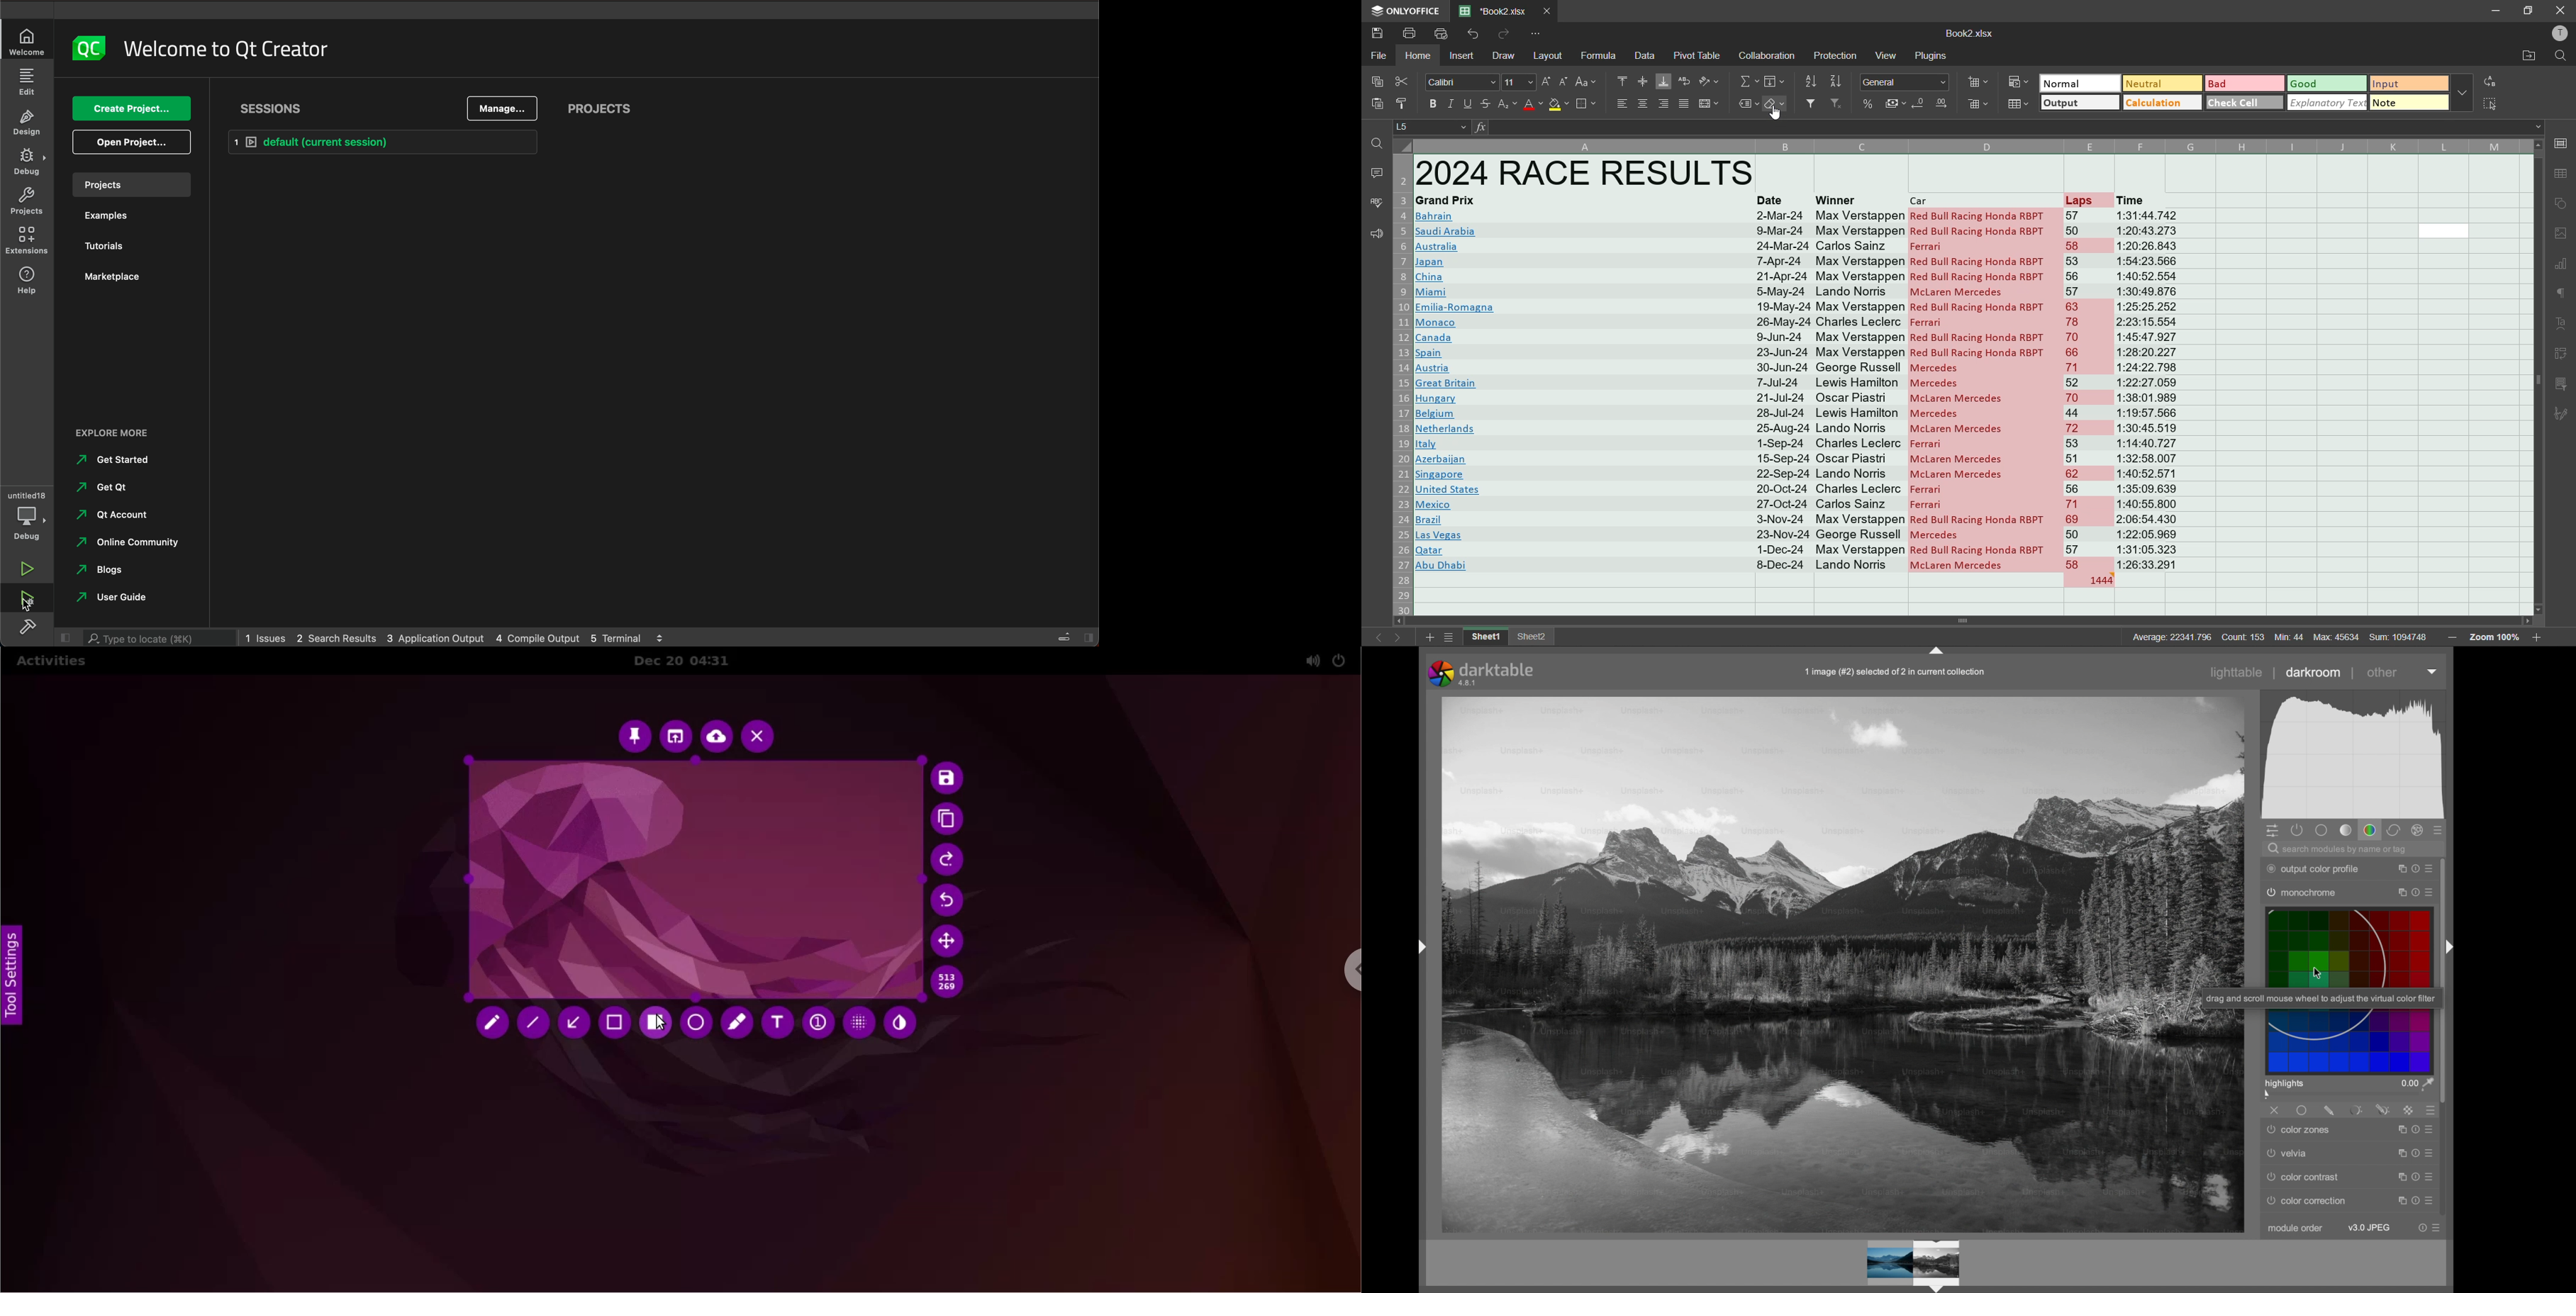 The image size is (2576, 1316). I want to click on 0.00, so click(2417, 1082).